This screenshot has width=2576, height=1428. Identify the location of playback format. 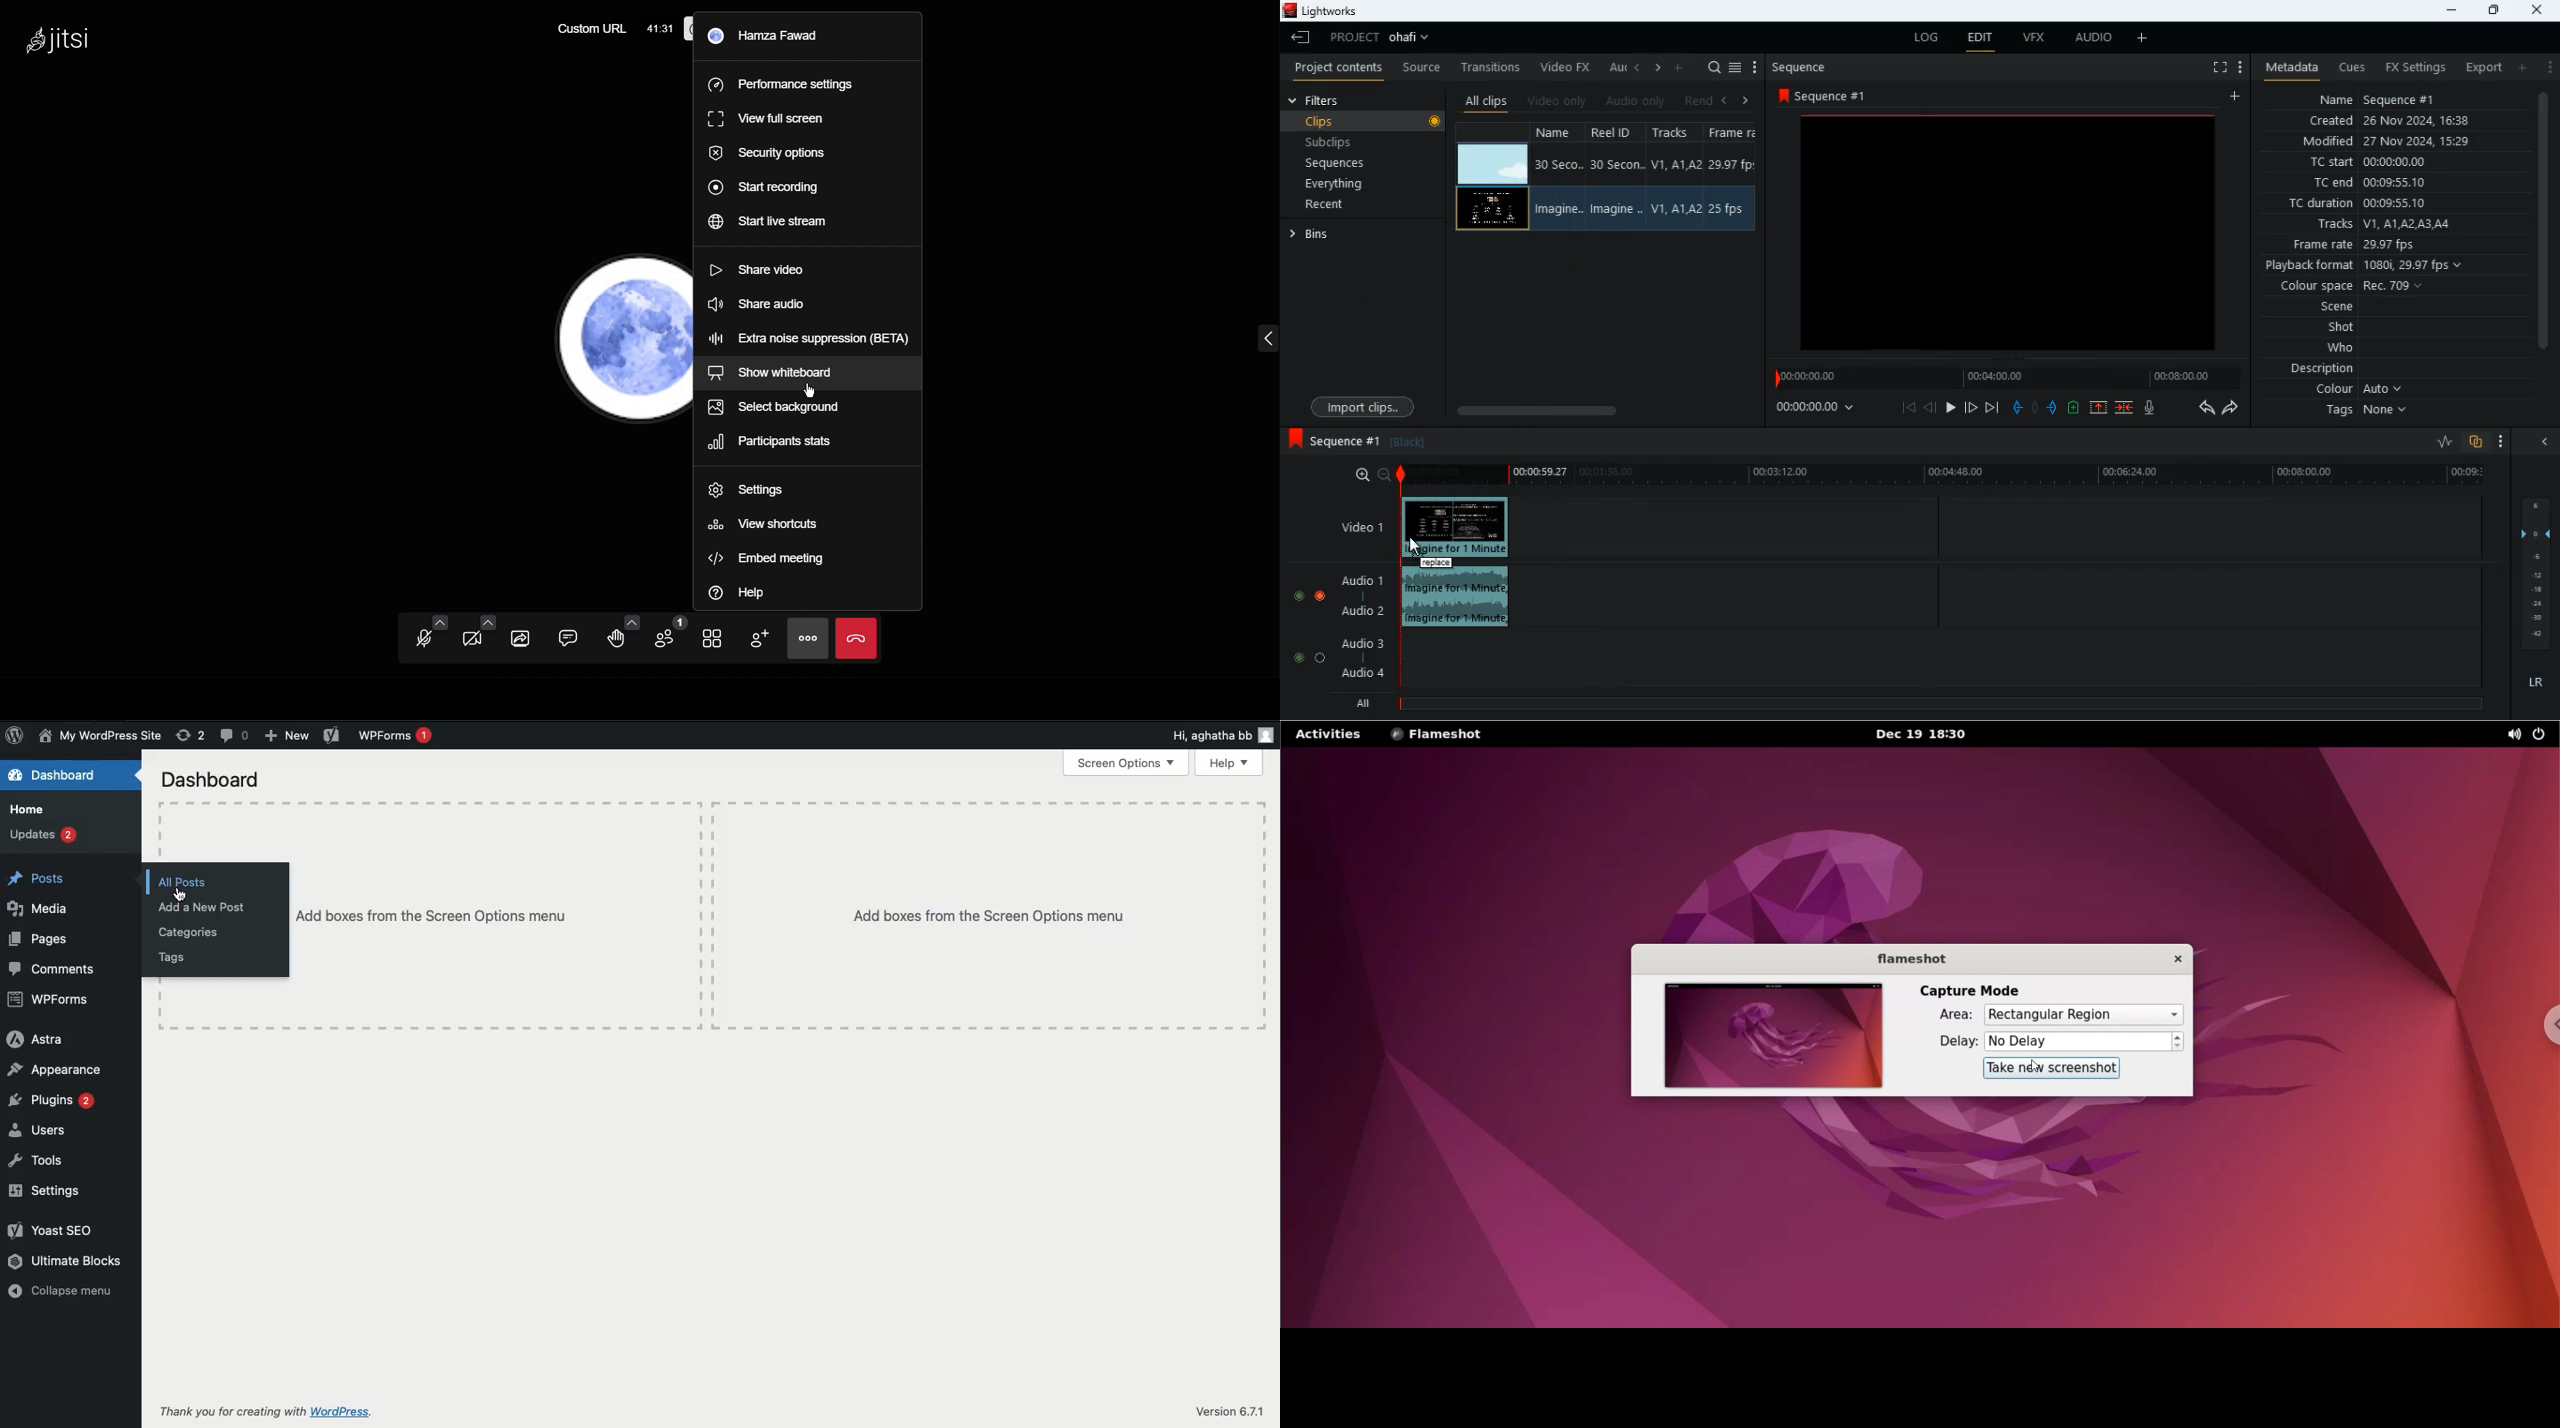
(2370, 267).